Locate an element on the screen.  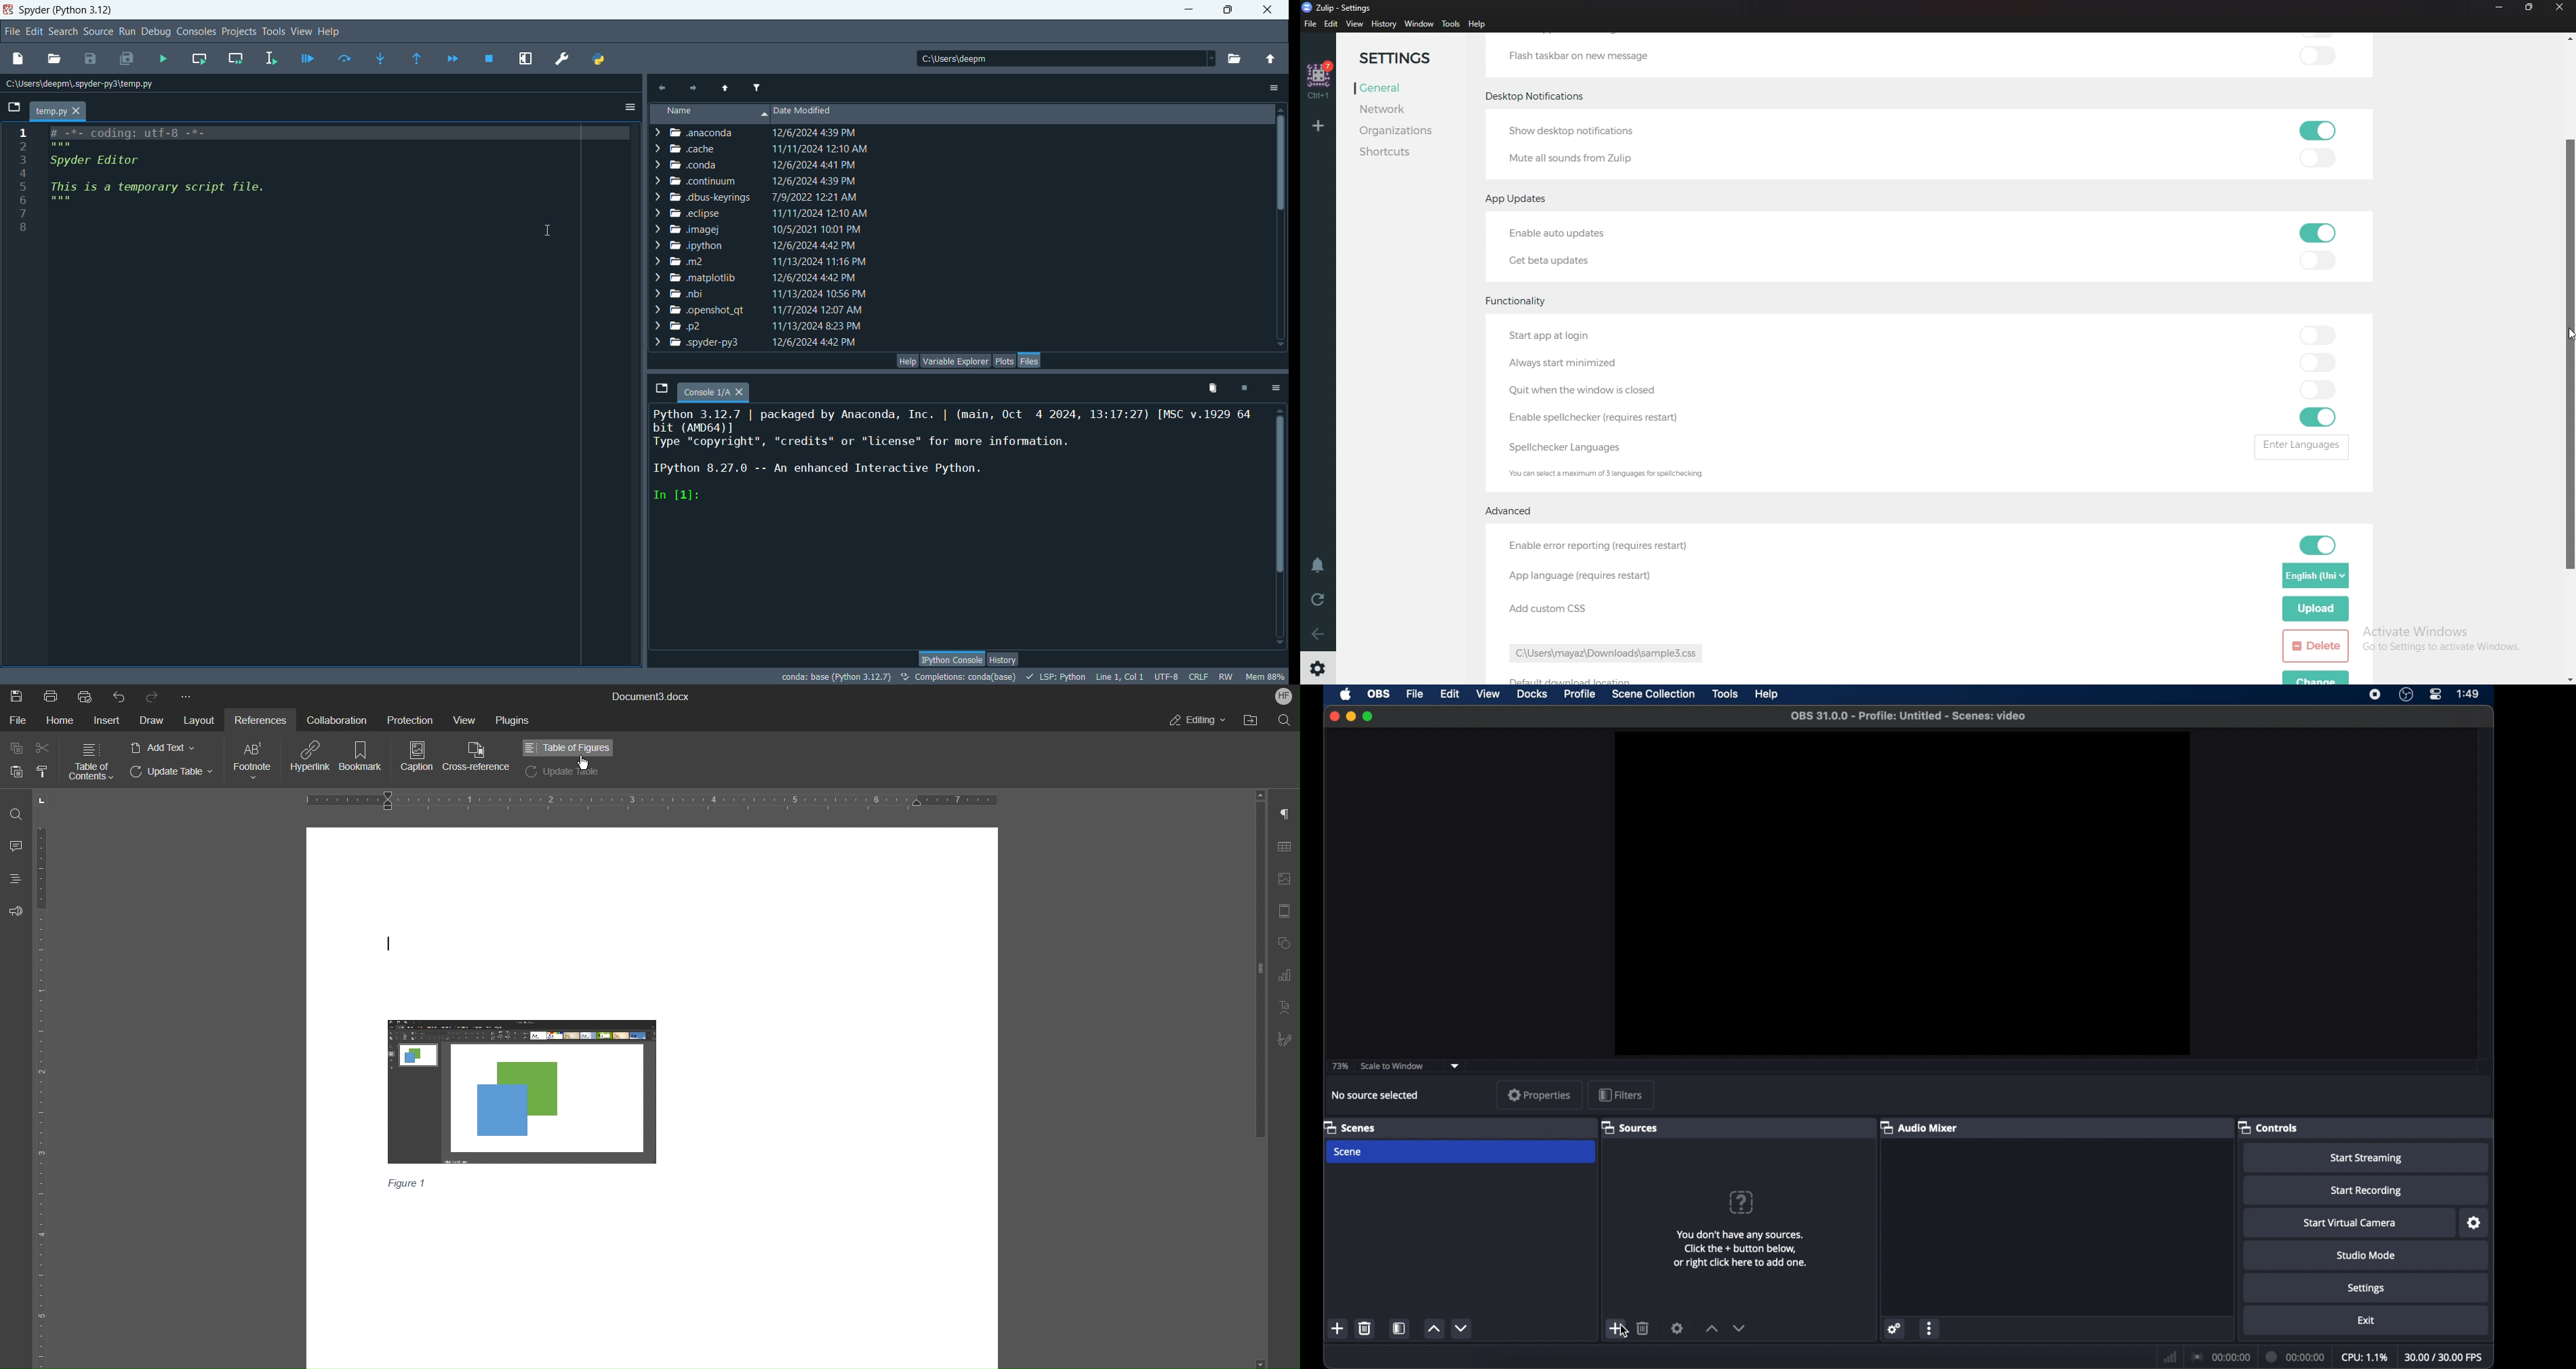
minimize is located at coordinates (1351, 716).